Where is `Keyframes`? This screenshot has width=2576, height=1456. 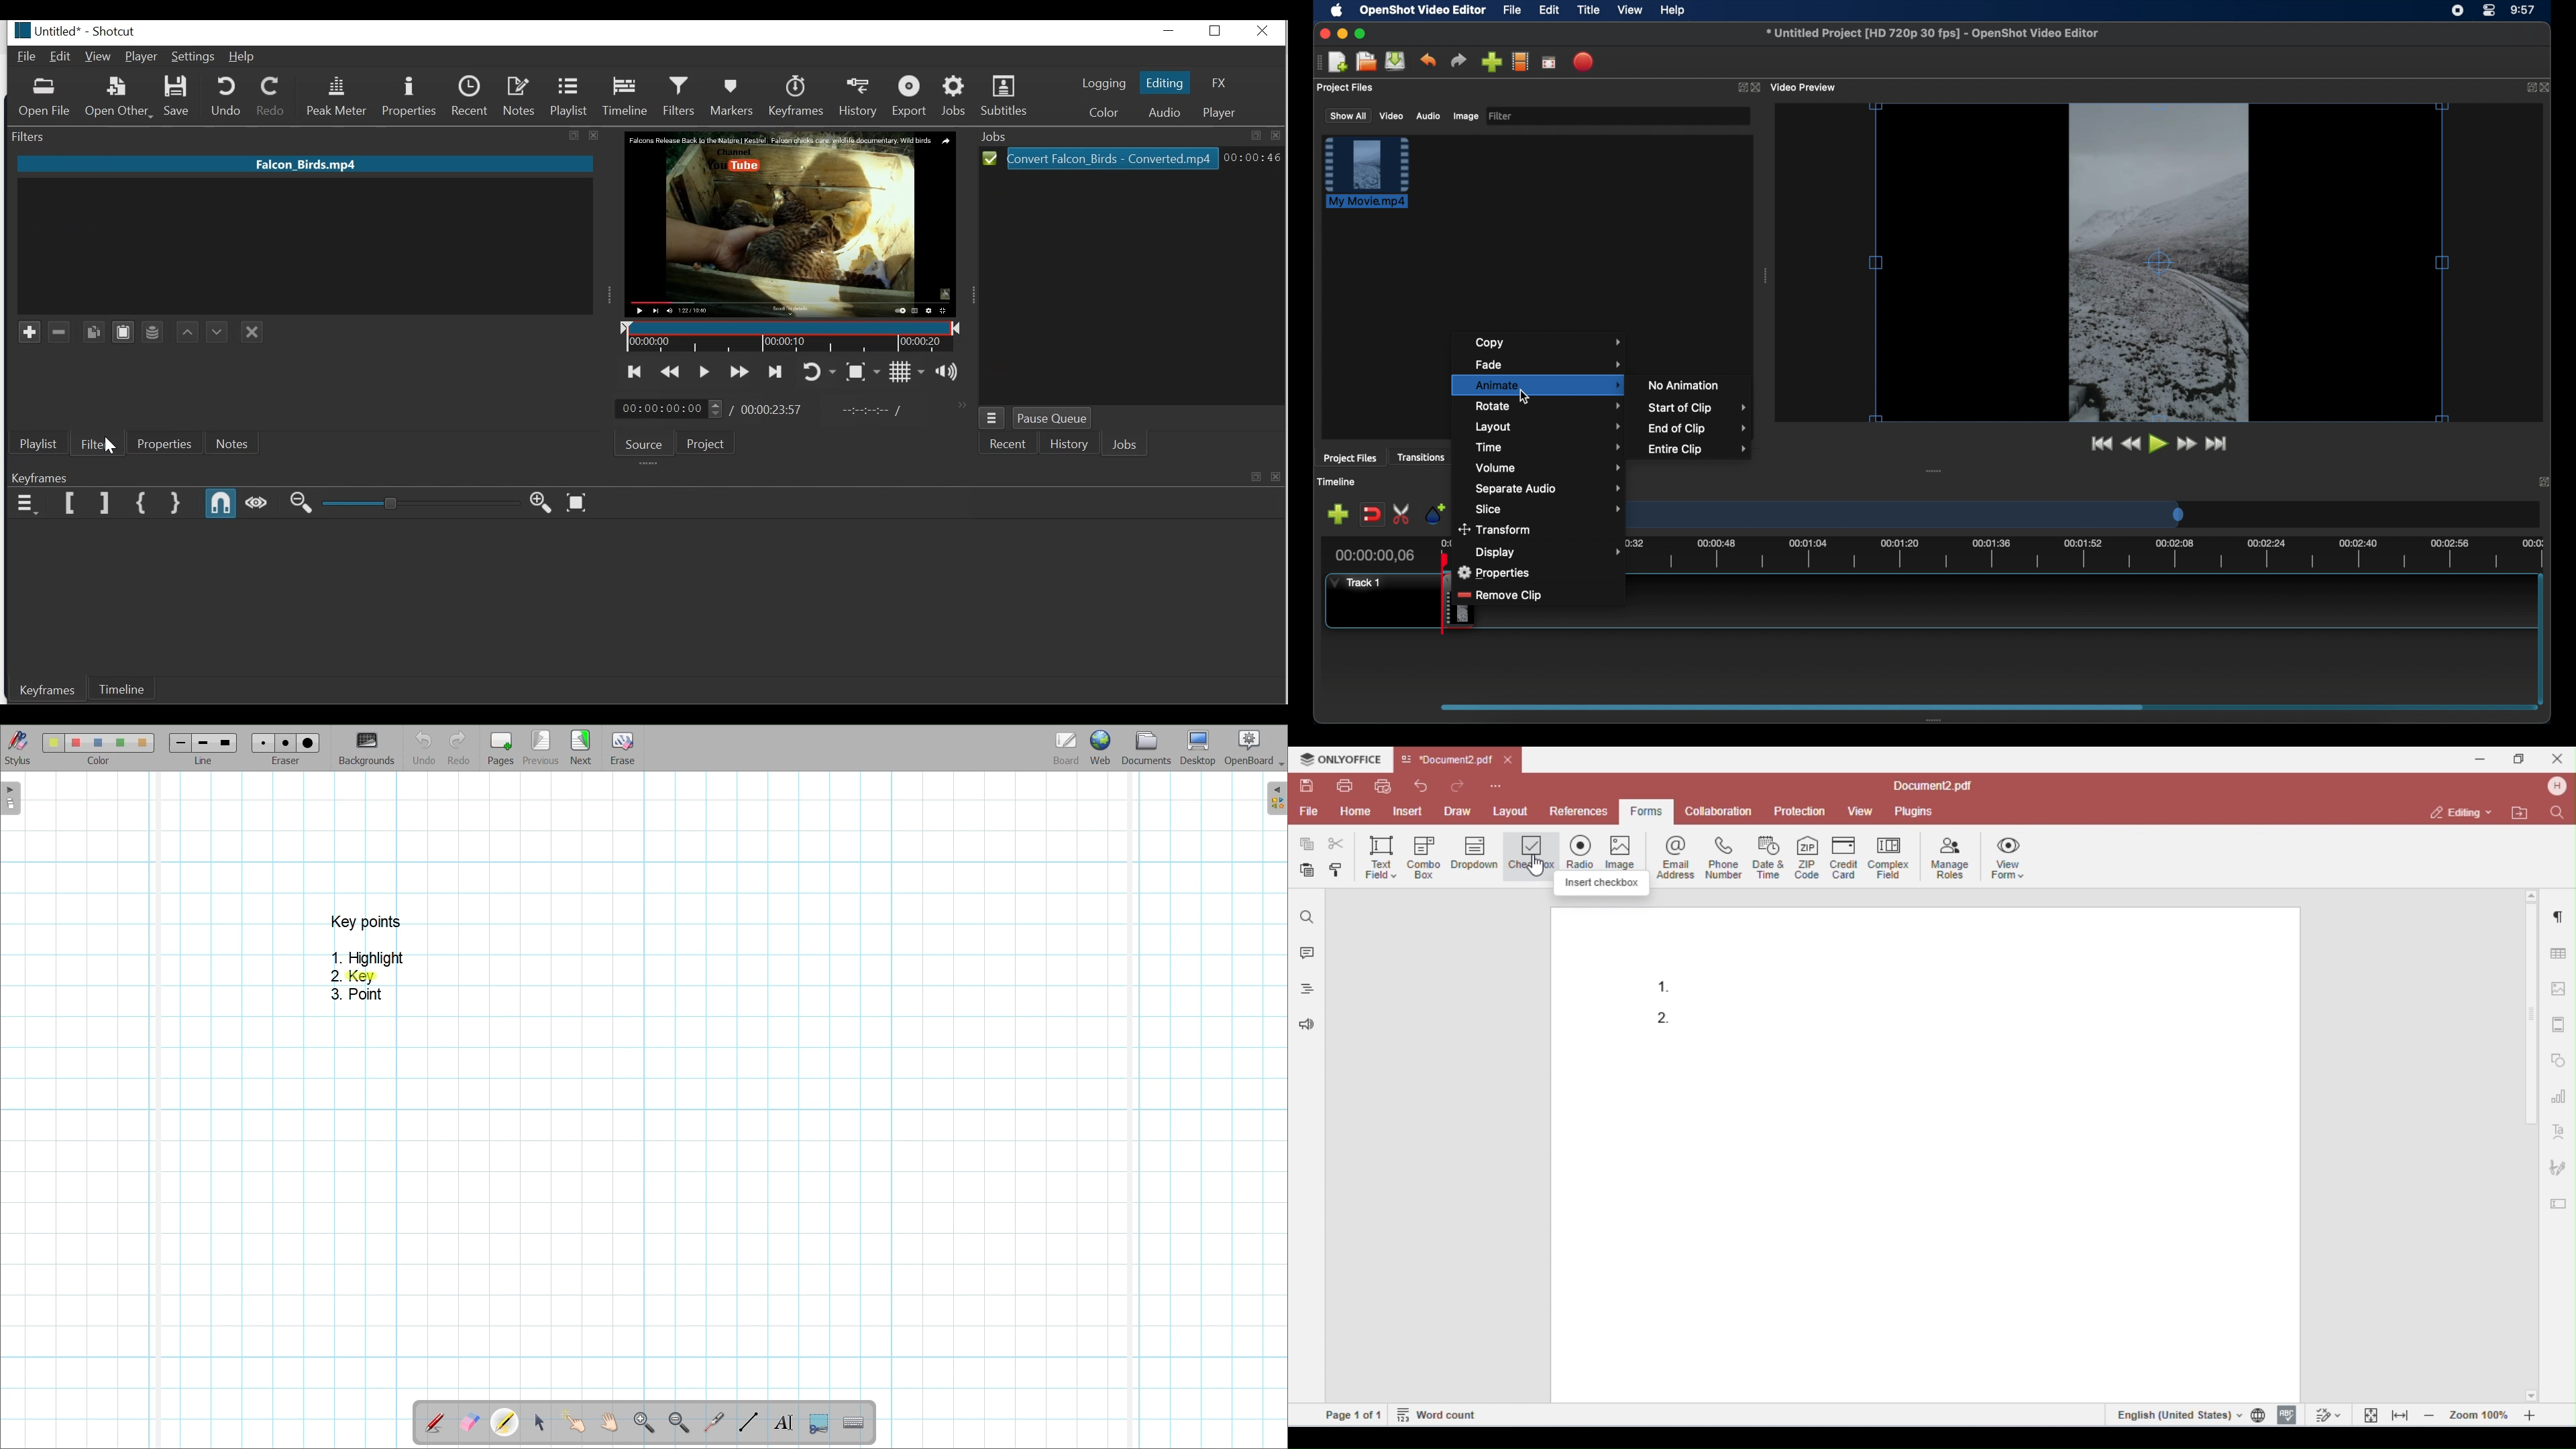 Keyframes is located at coordinates (796, 95).